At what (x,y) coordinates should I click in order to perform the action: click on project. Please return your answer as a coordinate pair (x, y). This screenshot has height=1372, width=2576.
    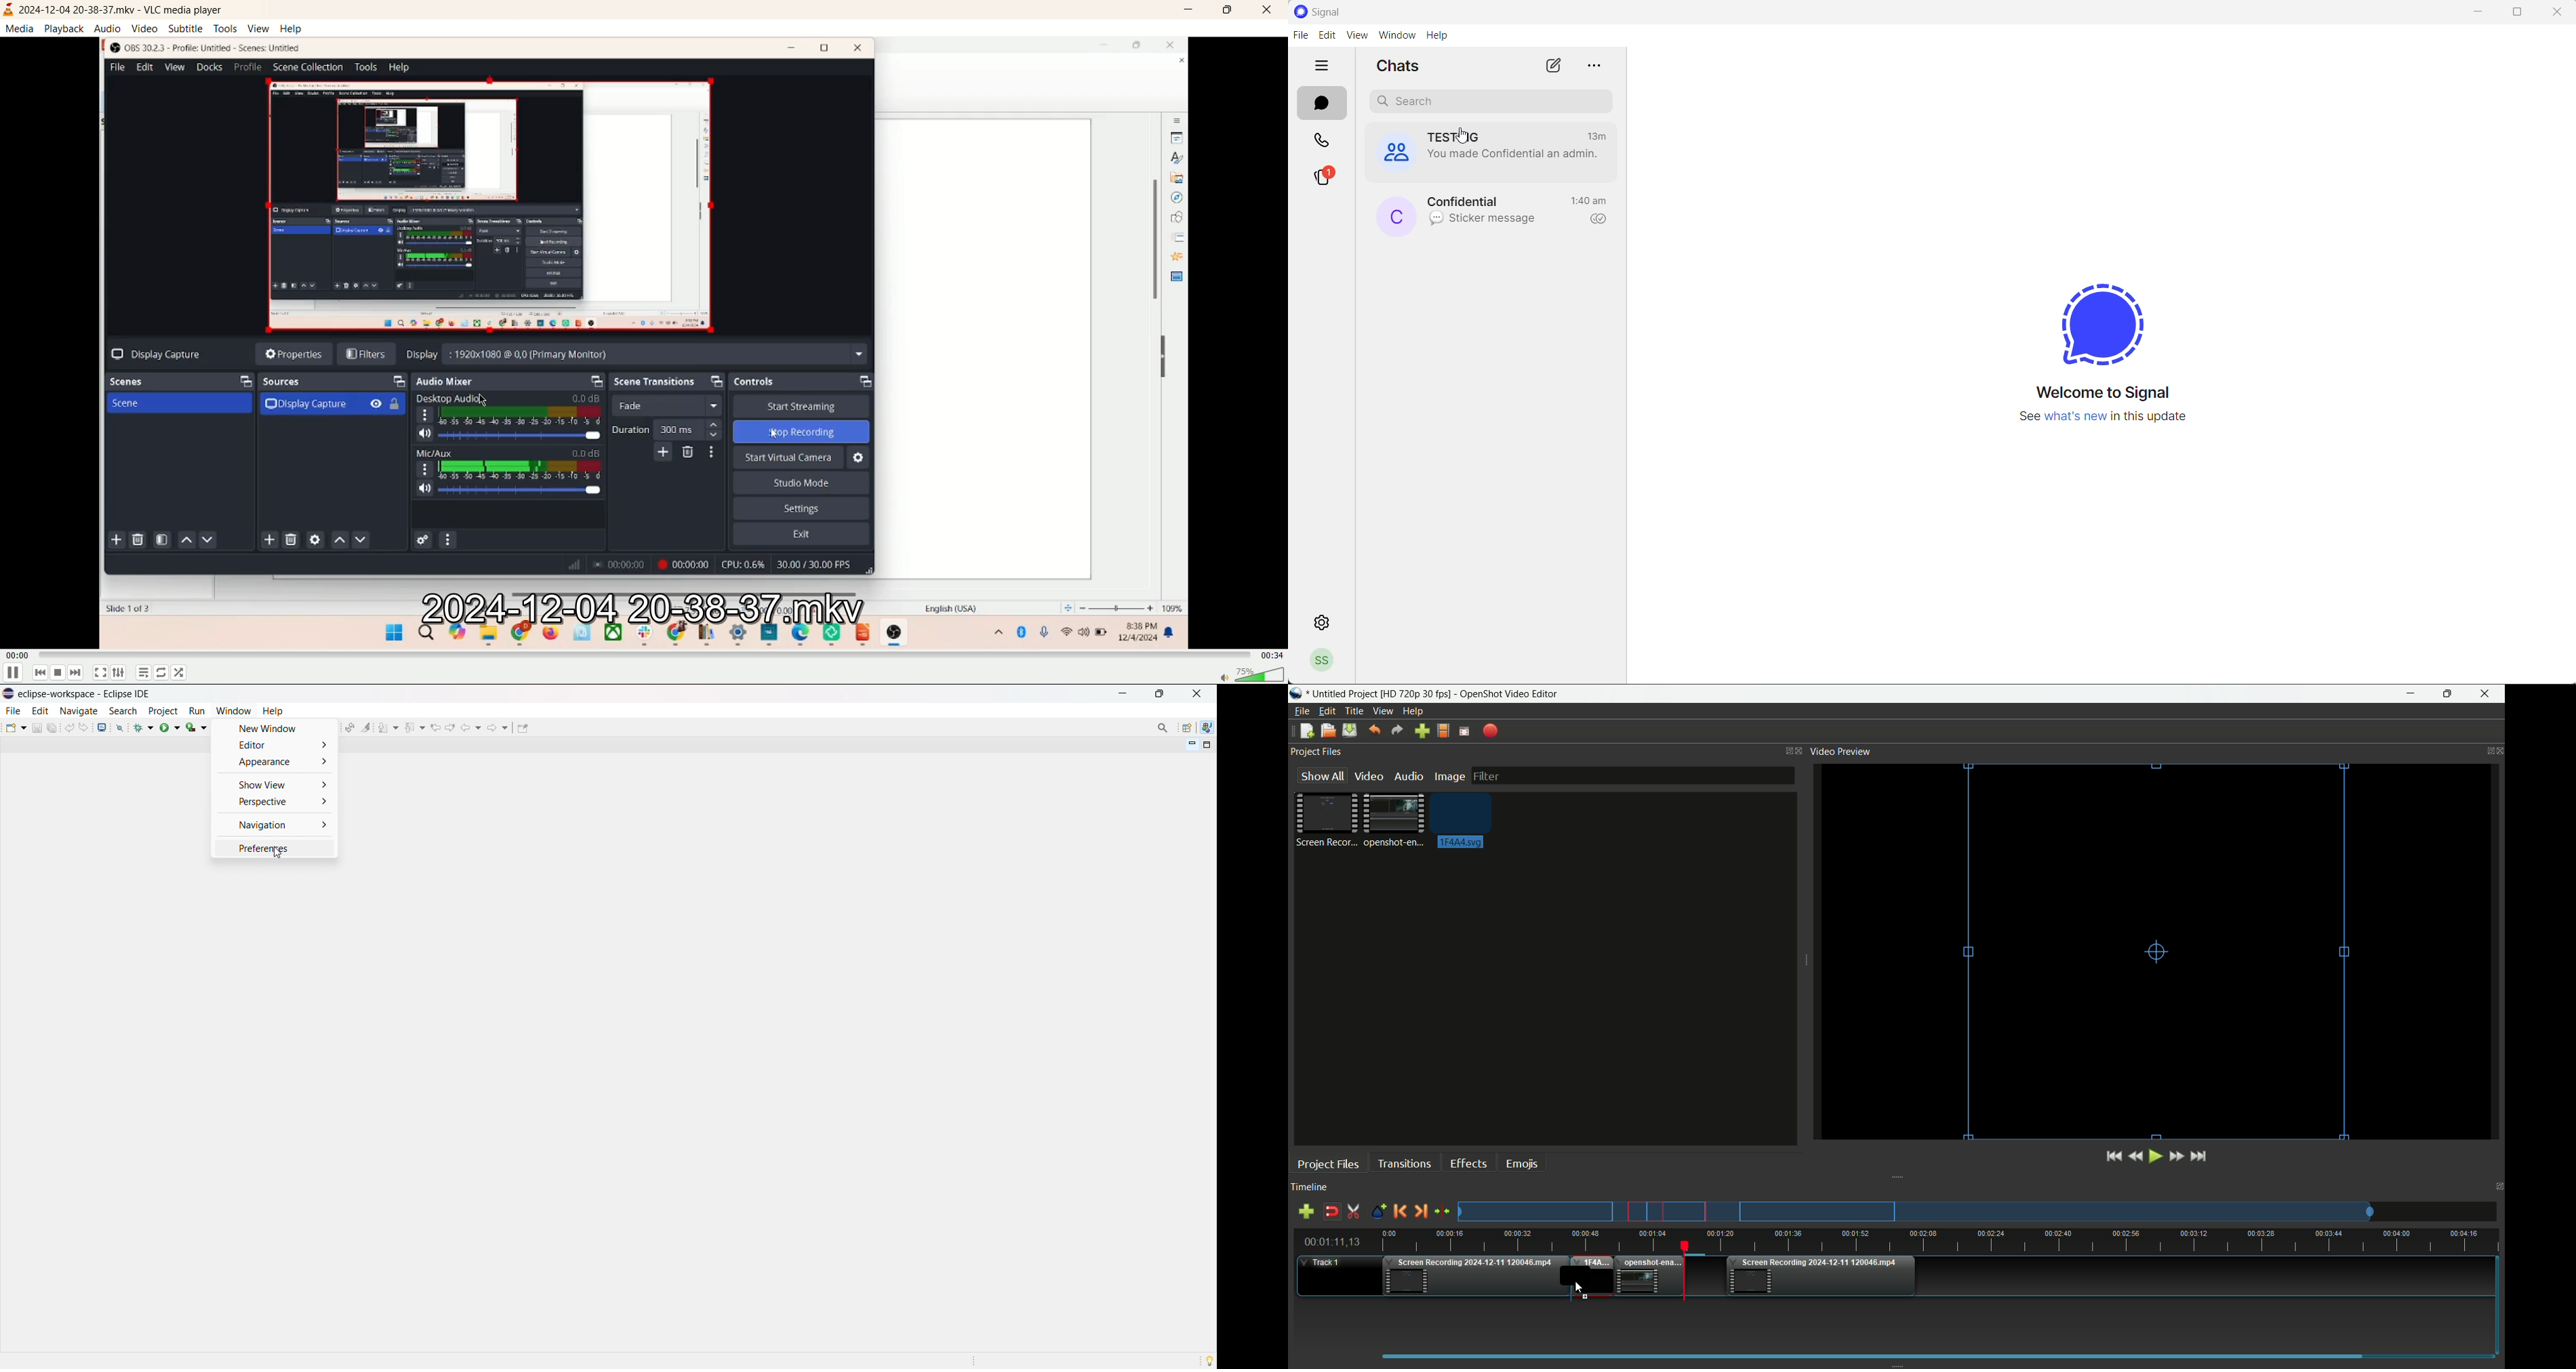
    Looking at the image, I should click on (162, 711).